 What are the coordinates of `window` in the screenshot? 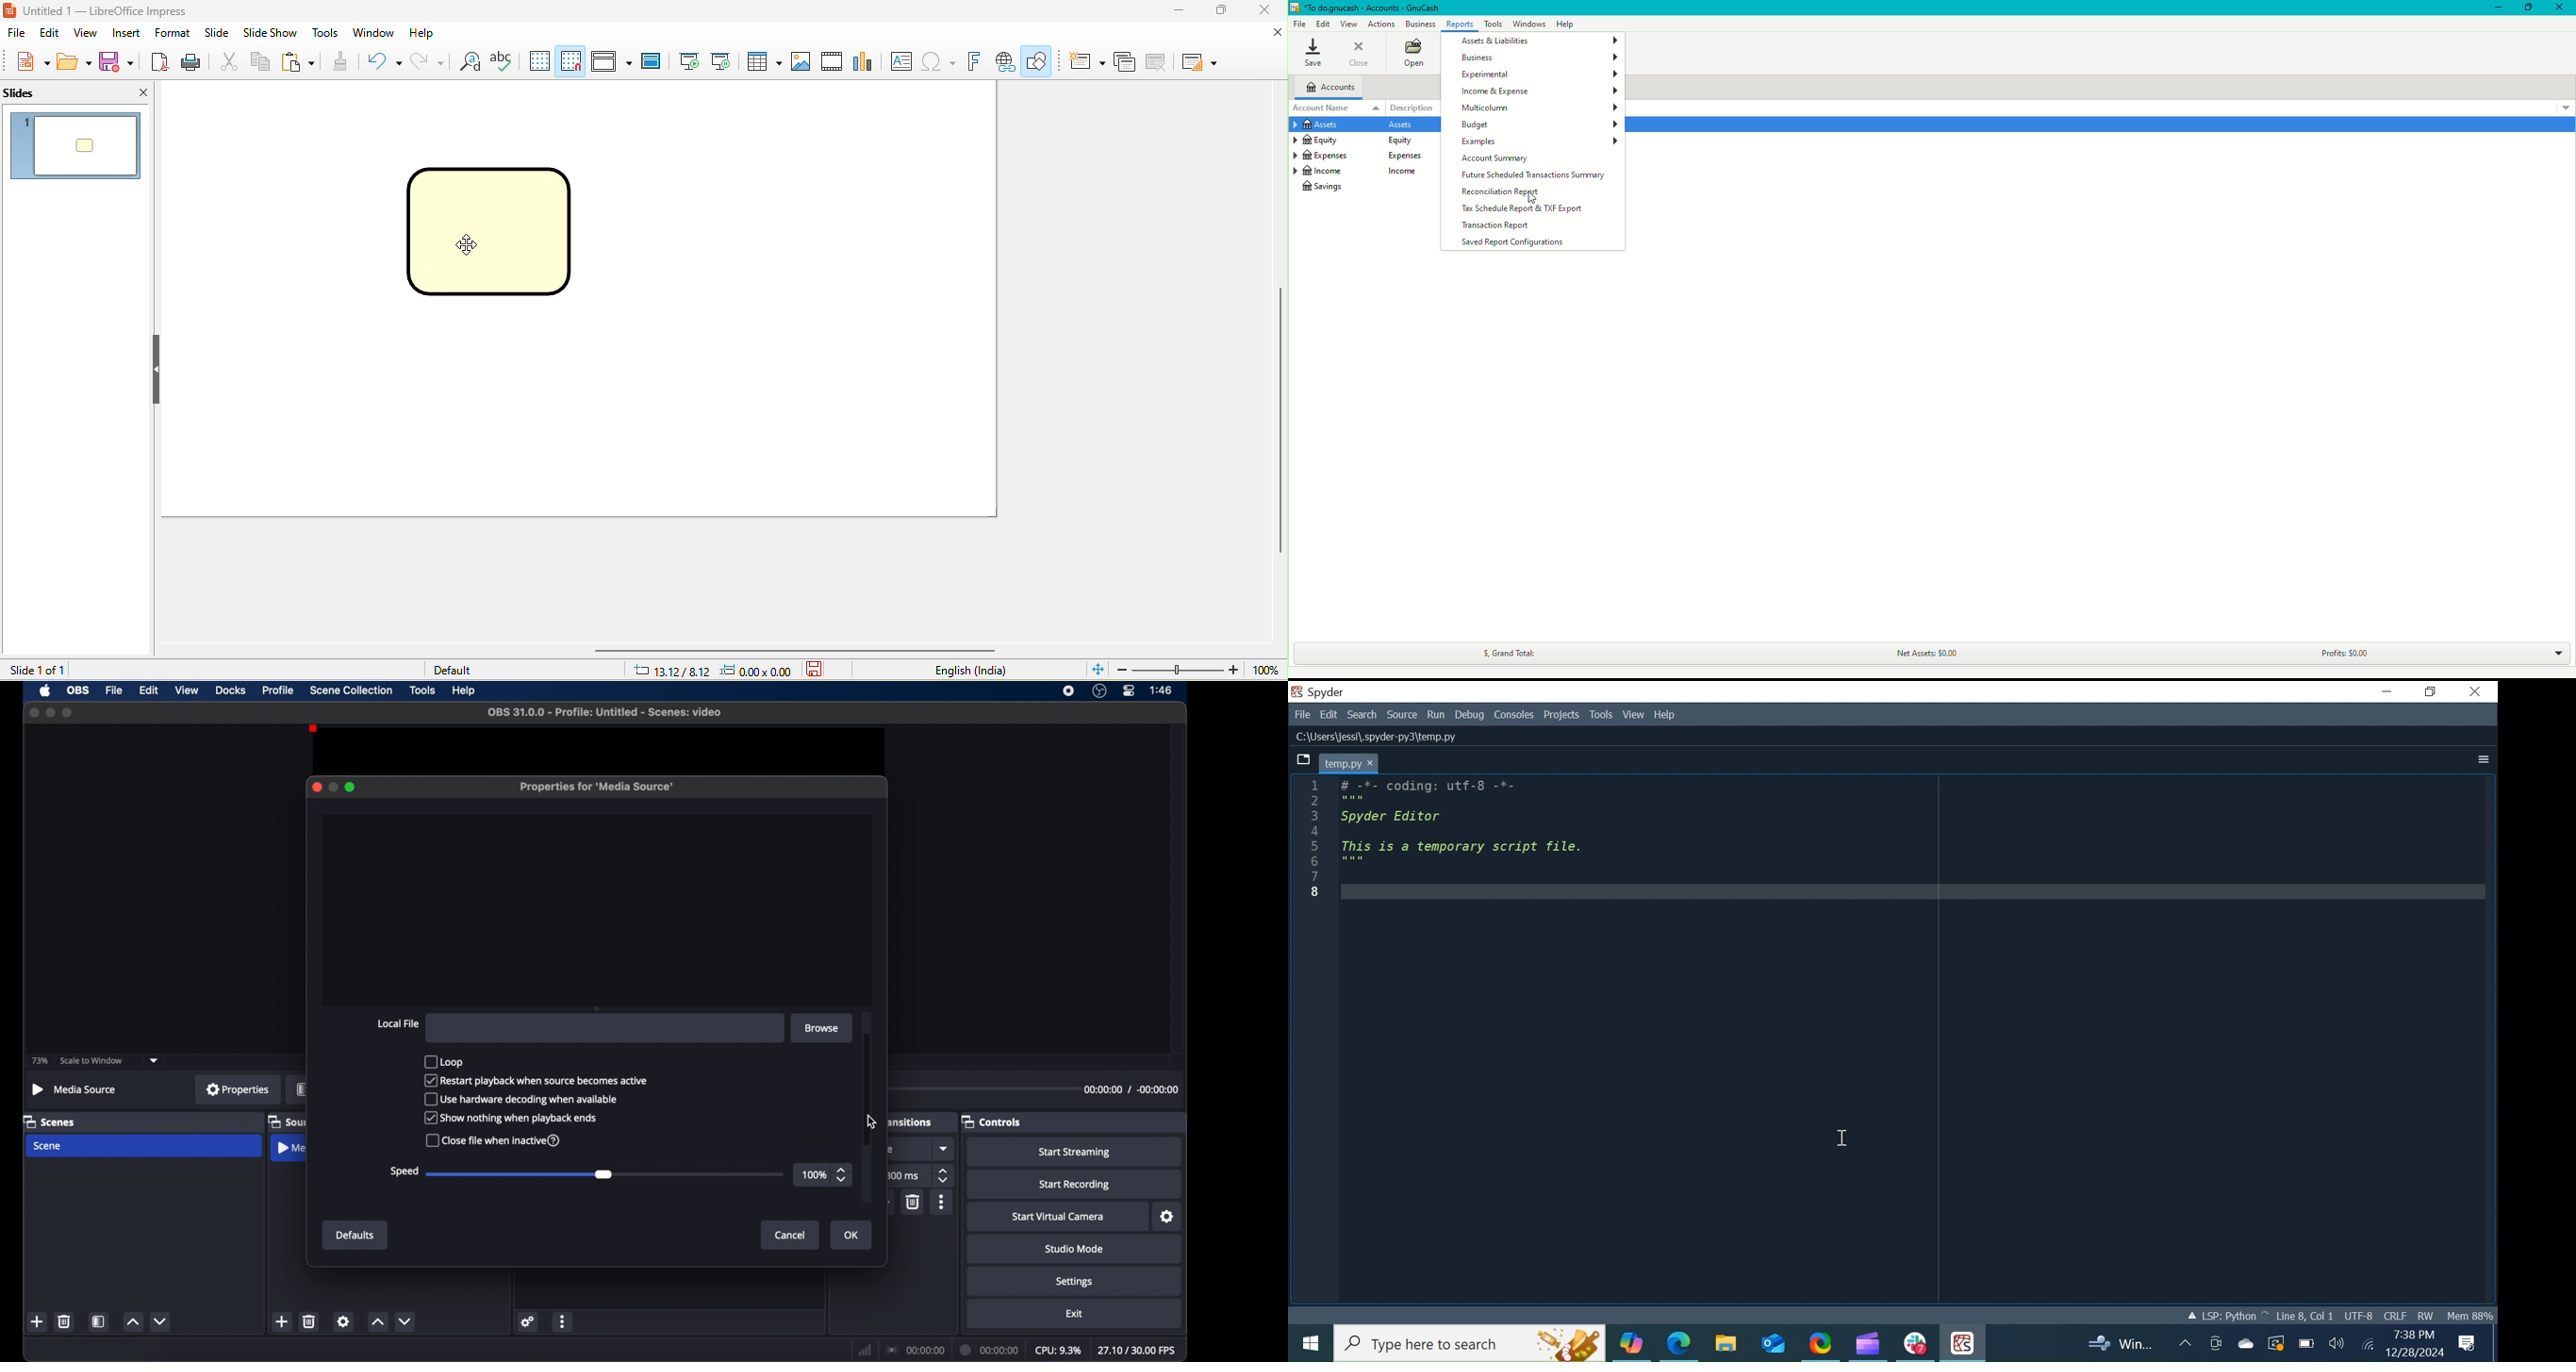 It's located at (373, 34).